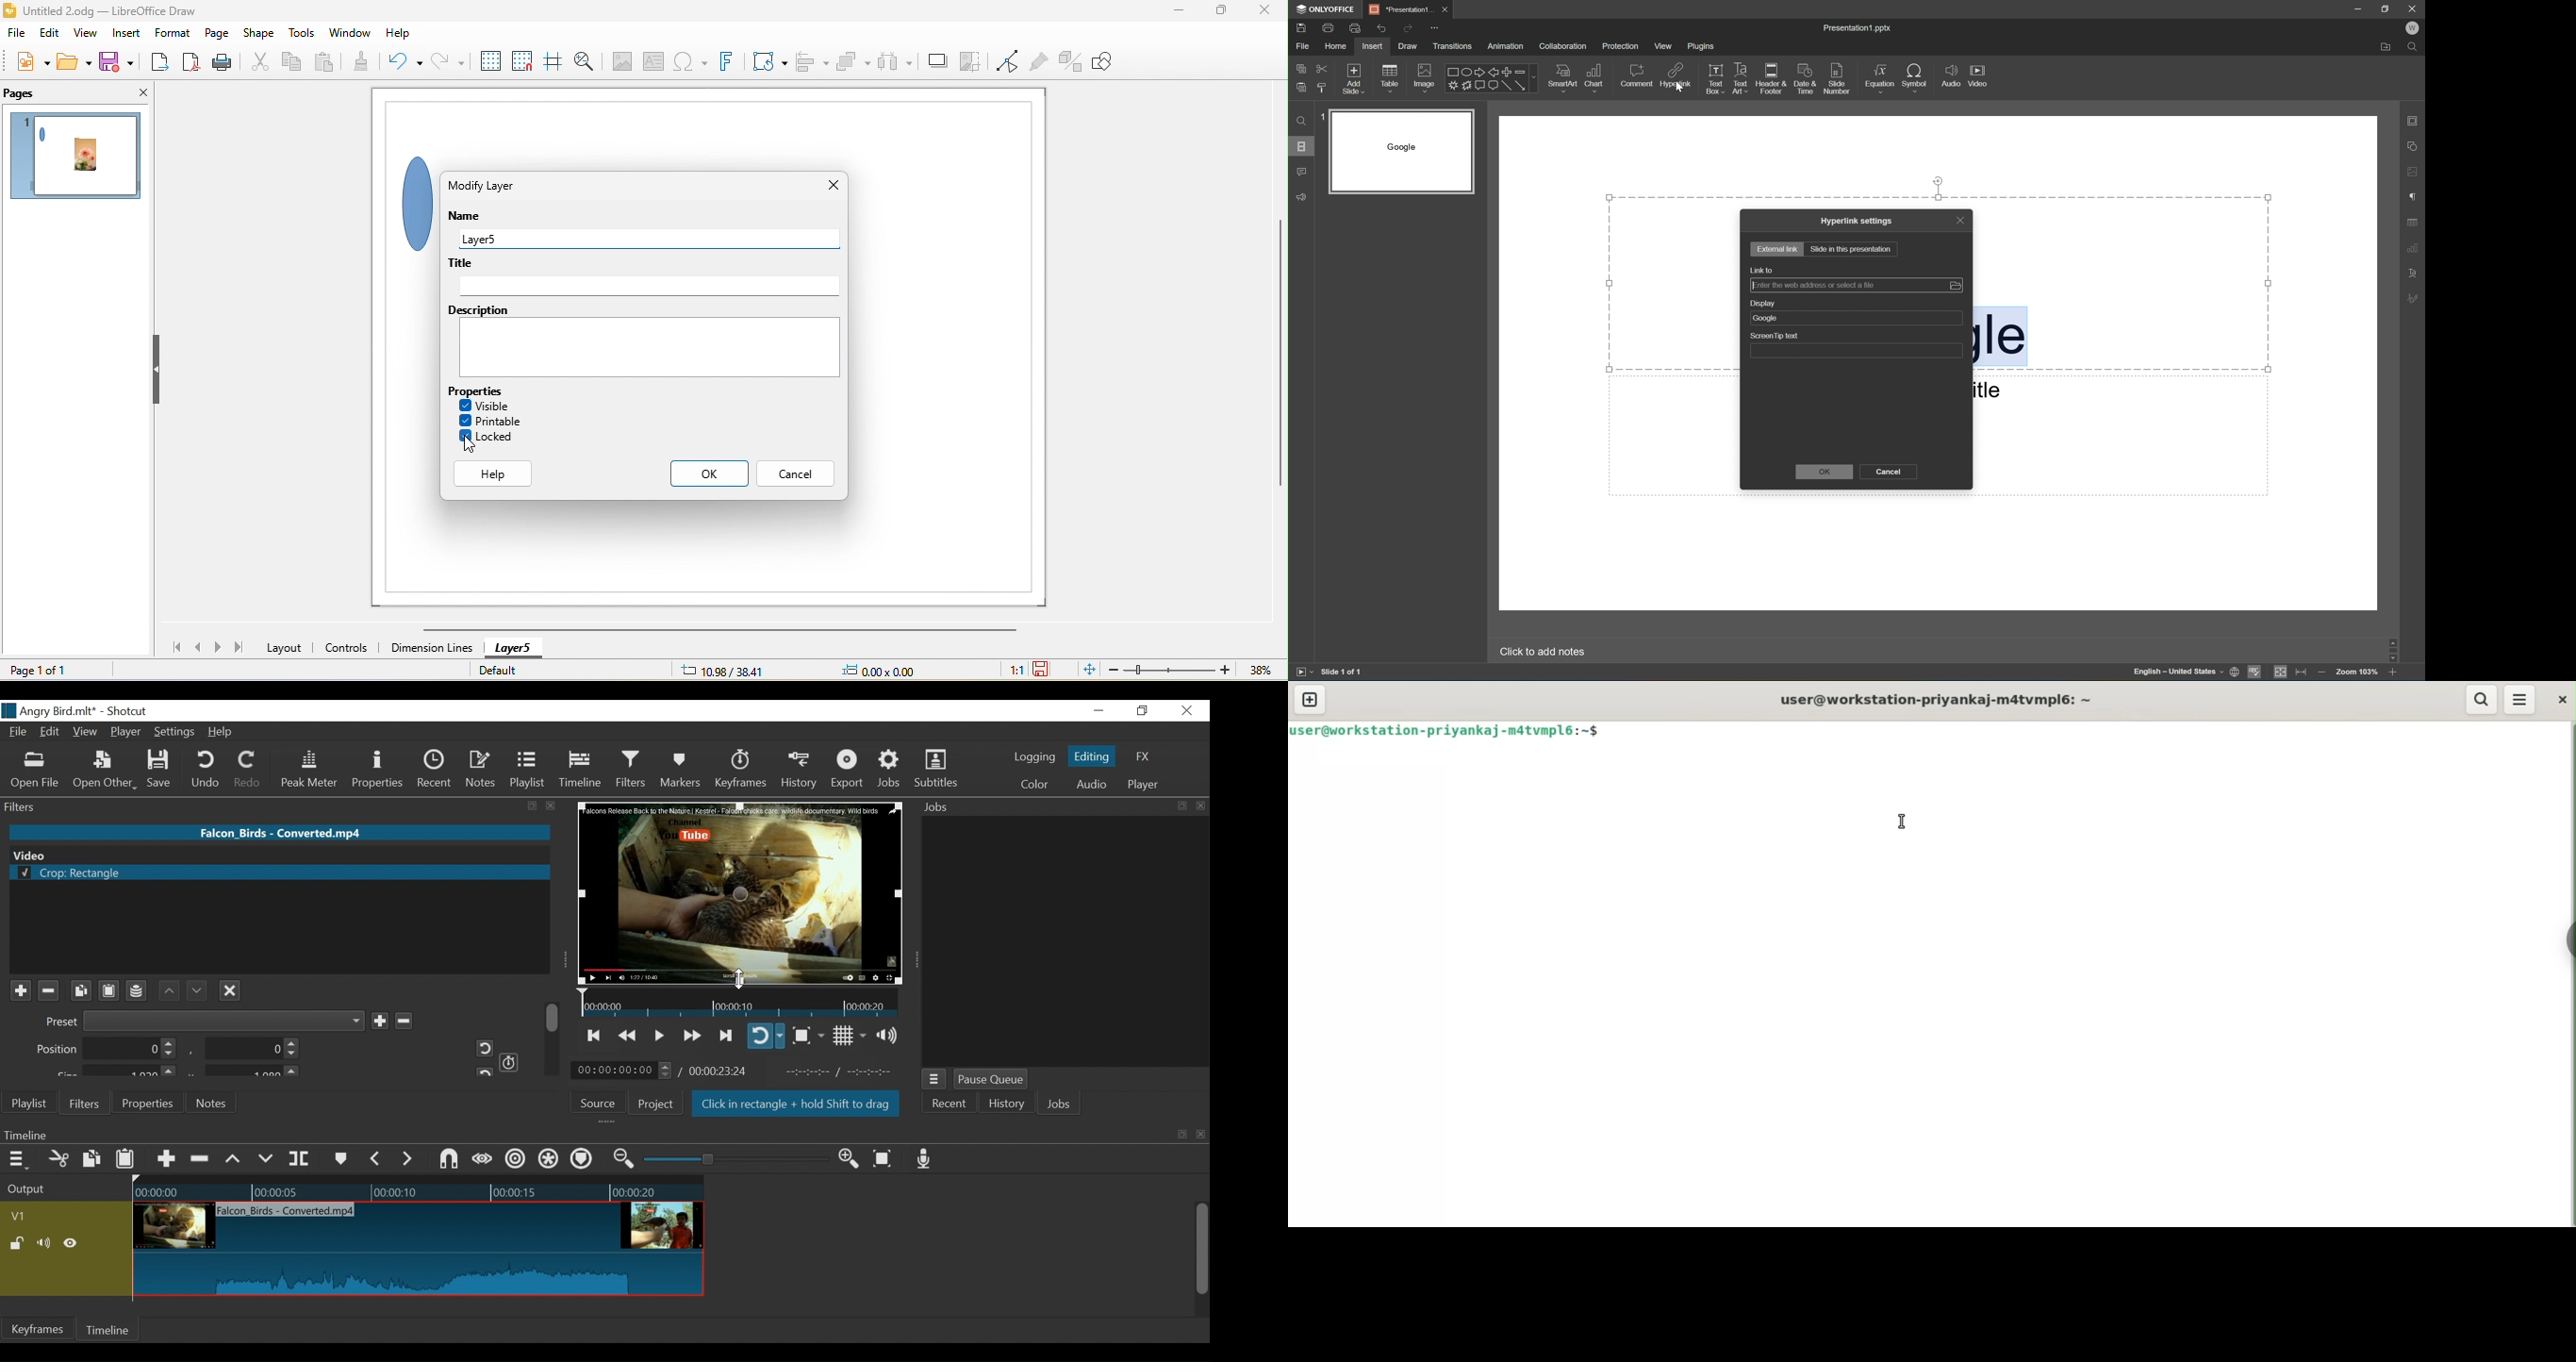 The width and height of the screenshot is (2576, 1372). I want to click on Close, so click(1448, 9).